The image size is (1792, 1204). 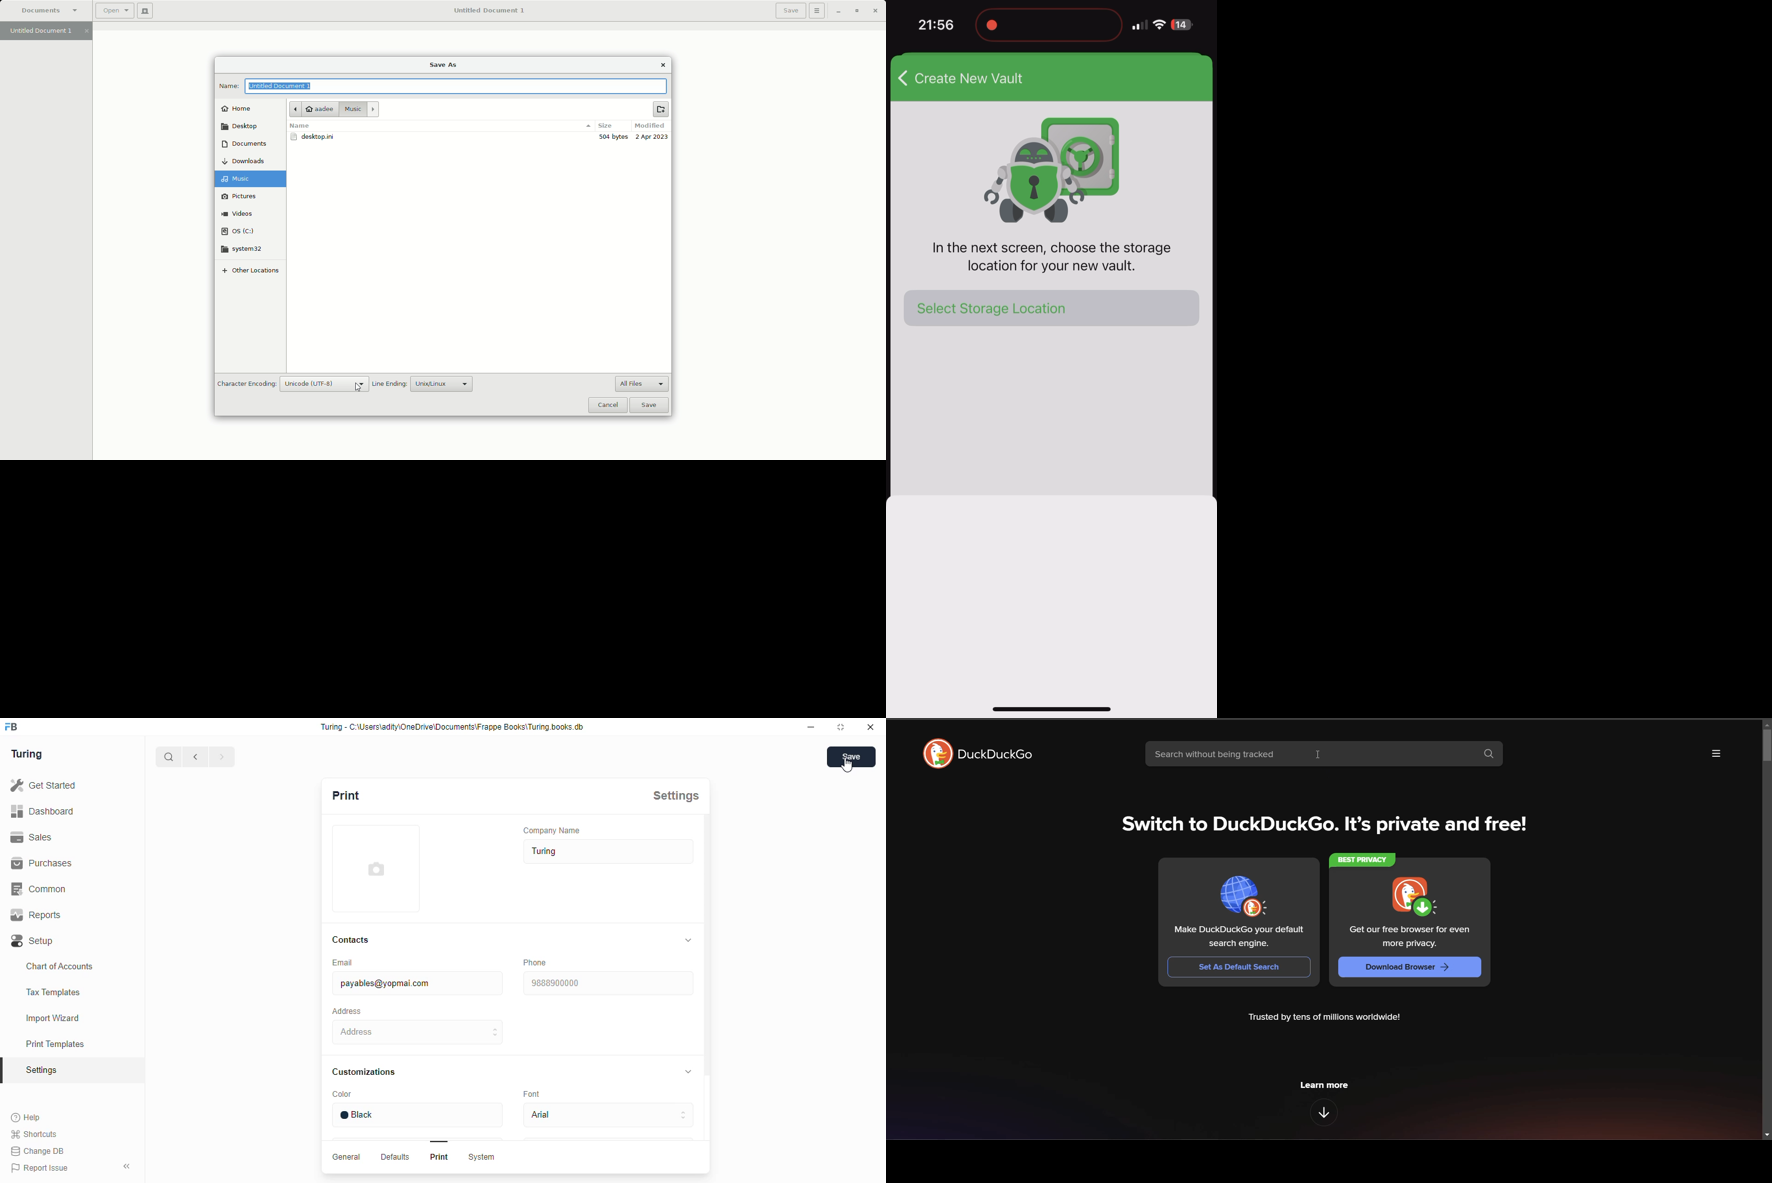 What do you see at coordinates (348, 963) in the screenshot?
I see `Email` at bounding box center [348, 963].